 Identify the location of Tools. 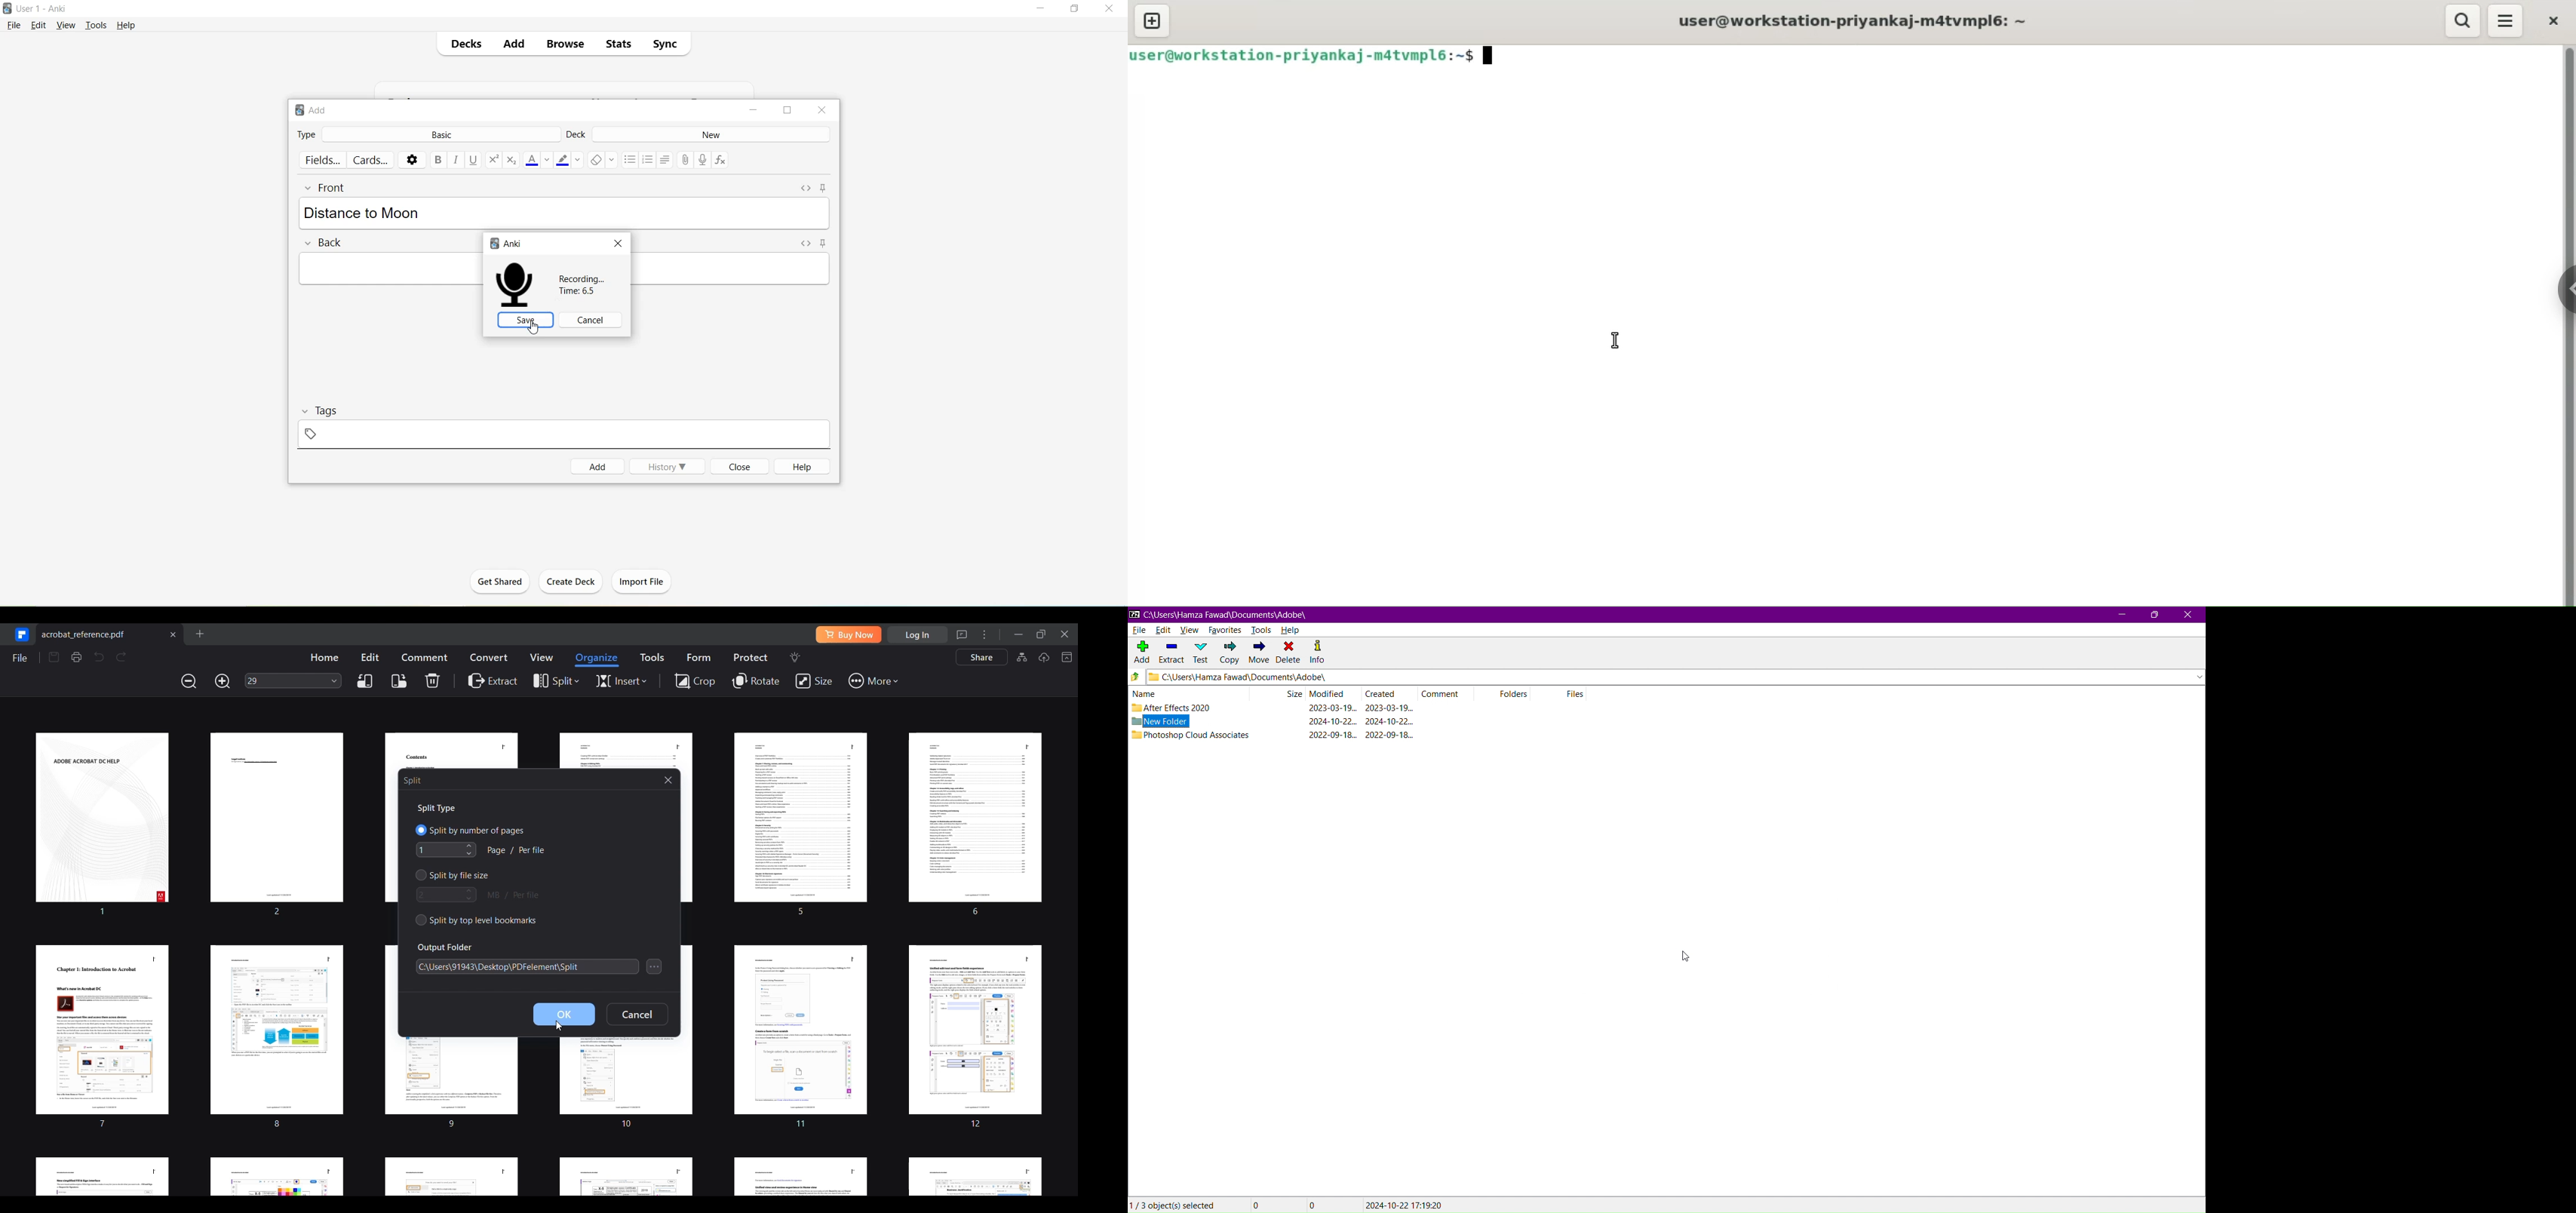
(96, 26).